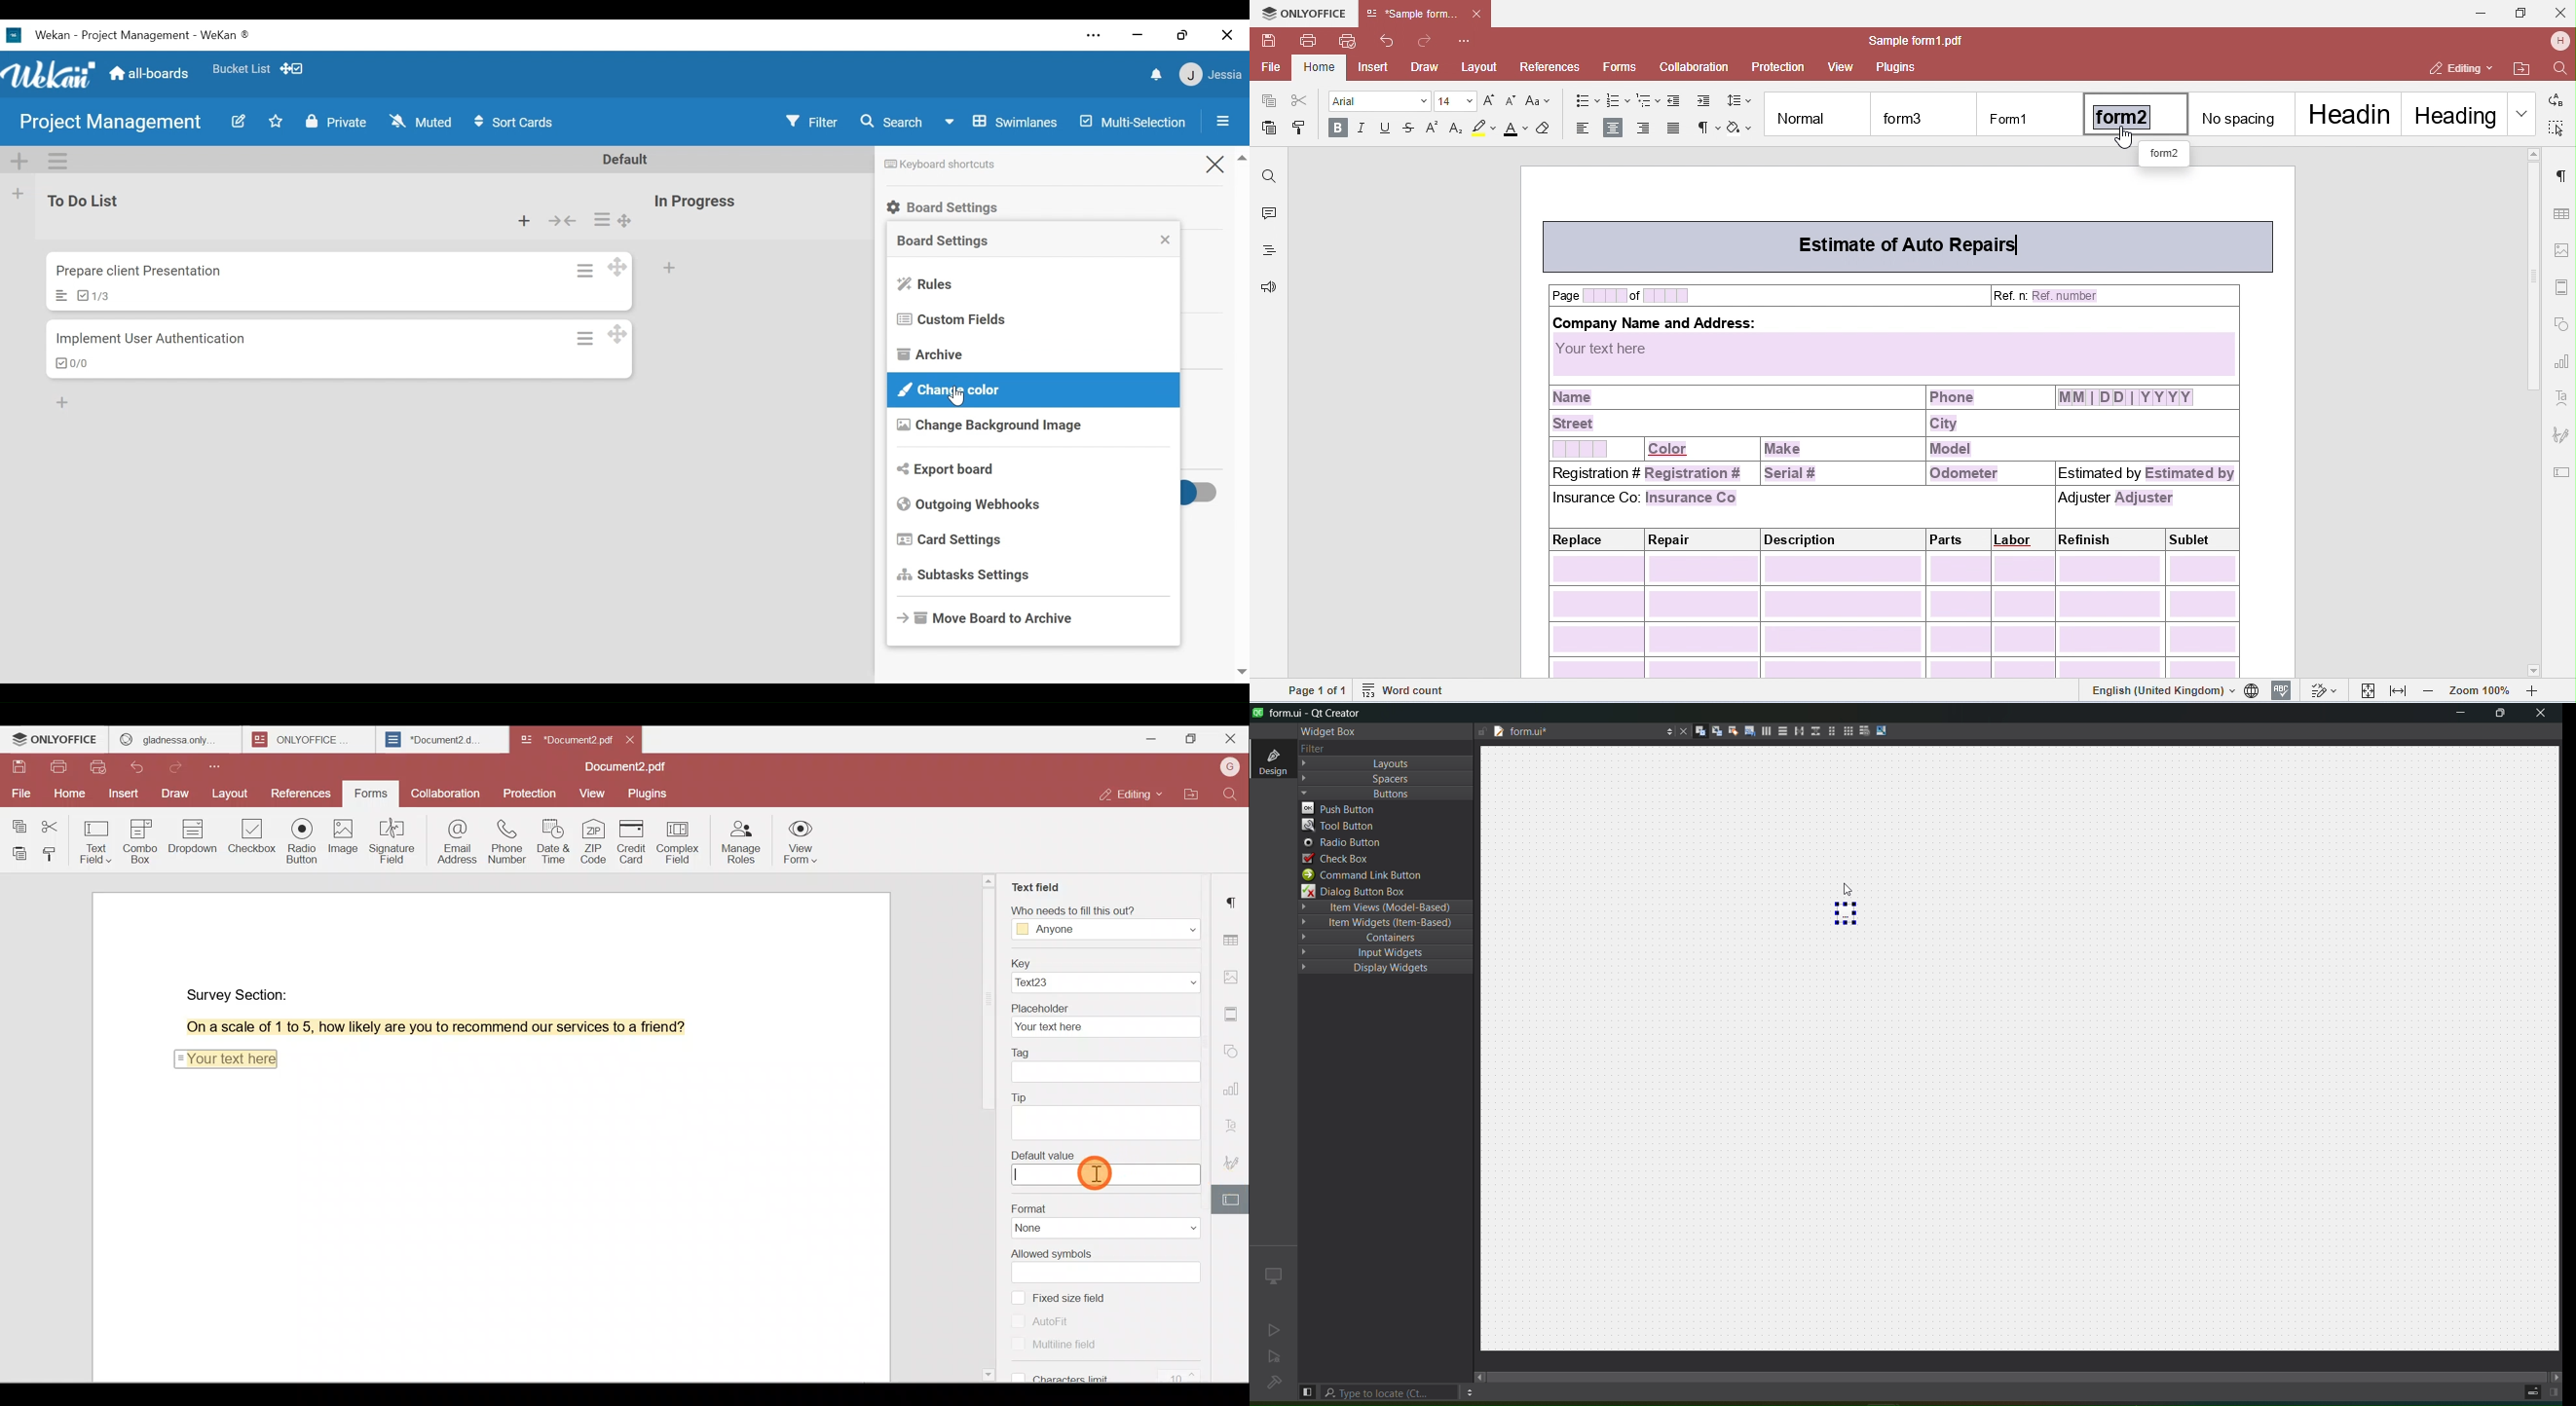 The width and height of the screenshot is (2576, 1428). I want to click on no active project, so click(1275, 1357).